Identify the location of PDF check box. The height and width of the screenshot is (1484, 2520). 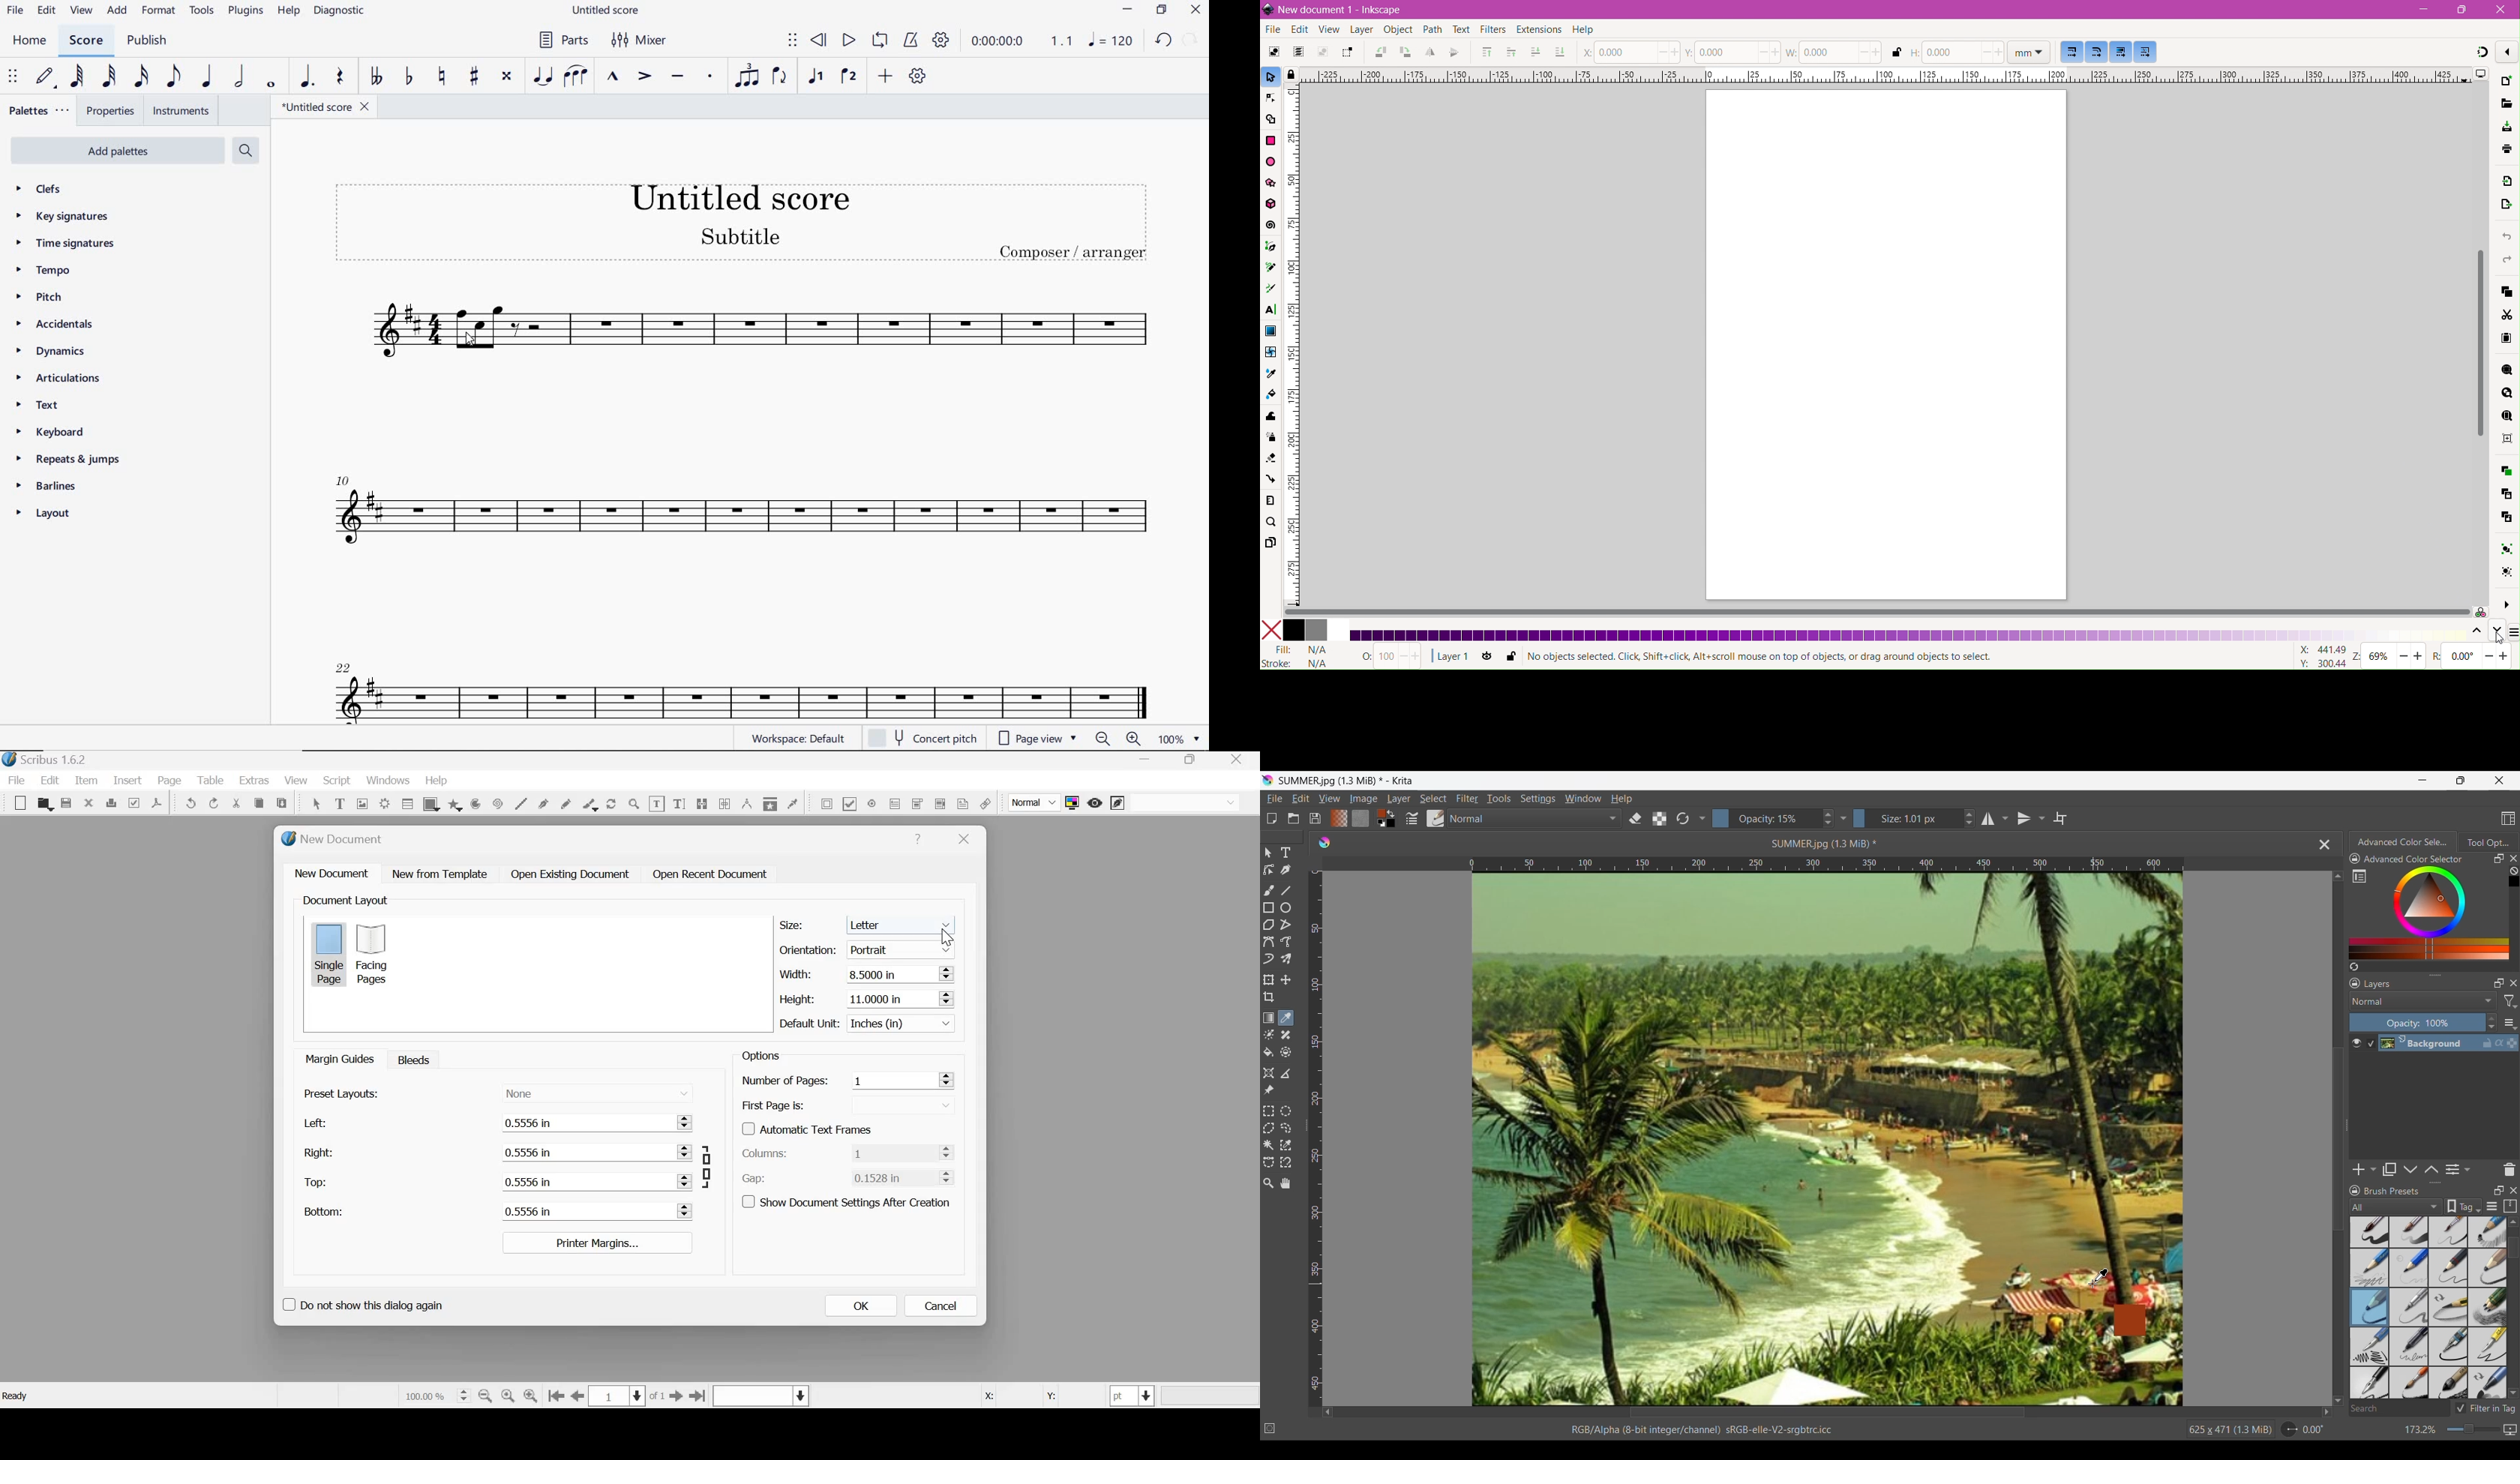
(849, 803).